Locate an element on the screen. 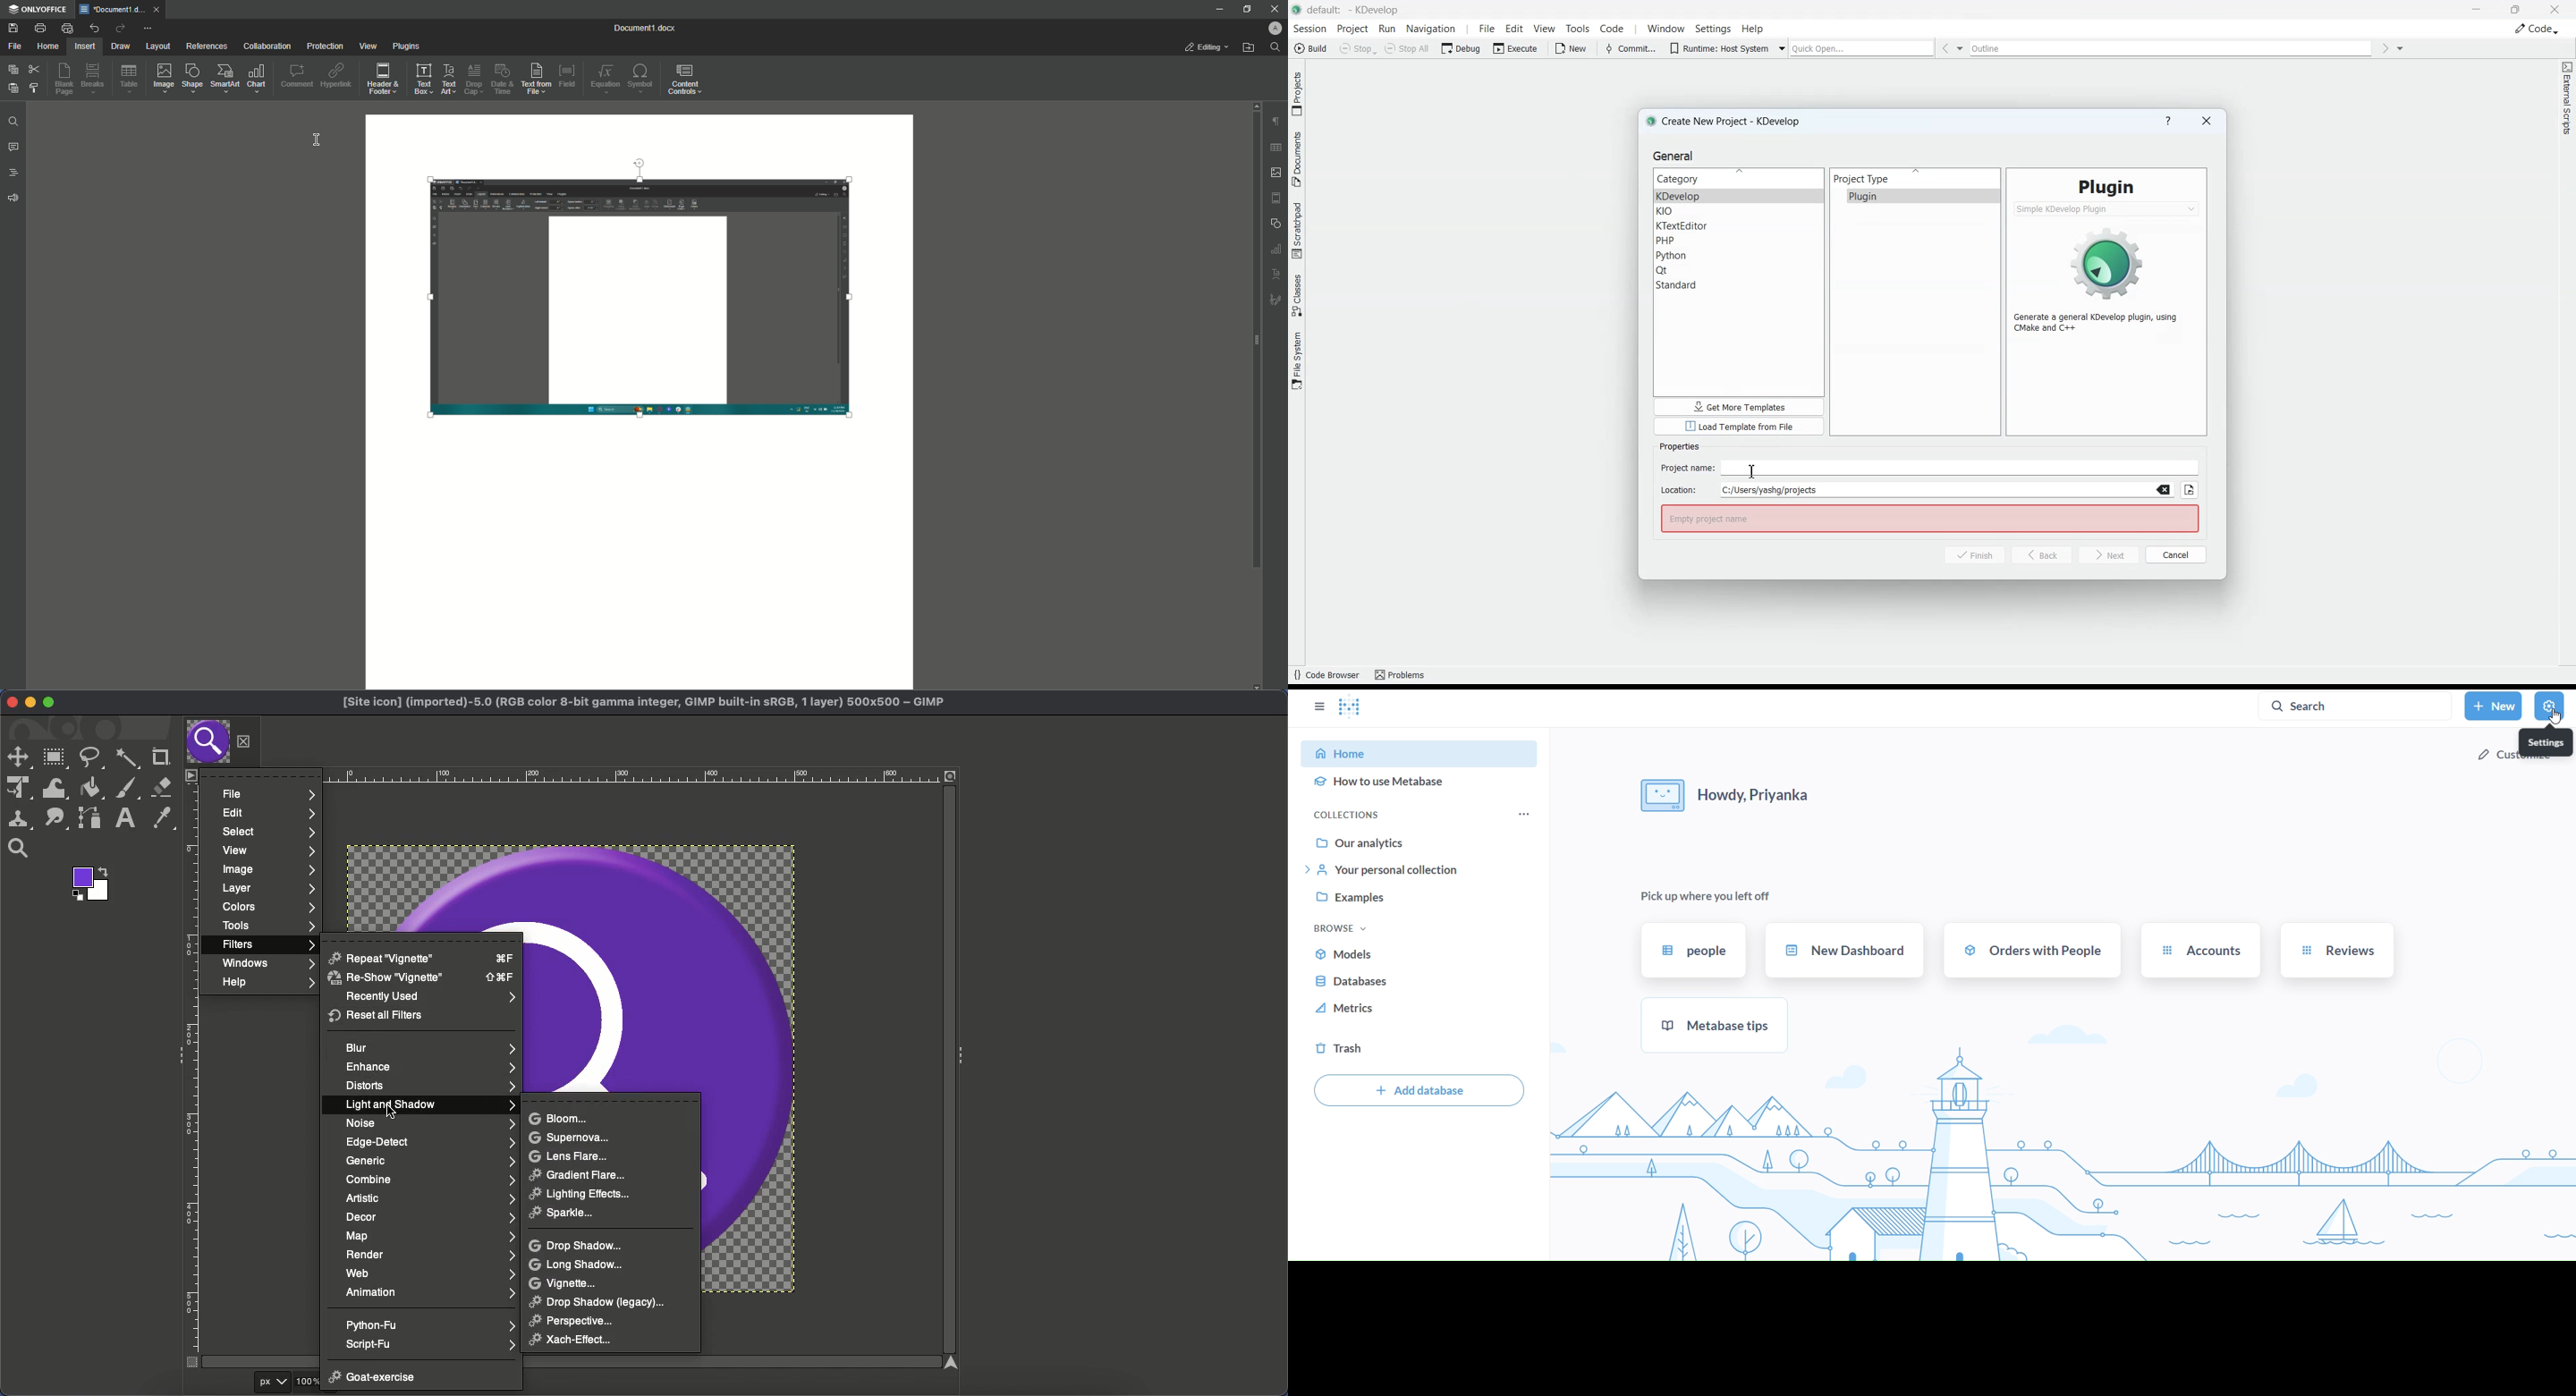  Editing is located at coordinates (1201, 47).